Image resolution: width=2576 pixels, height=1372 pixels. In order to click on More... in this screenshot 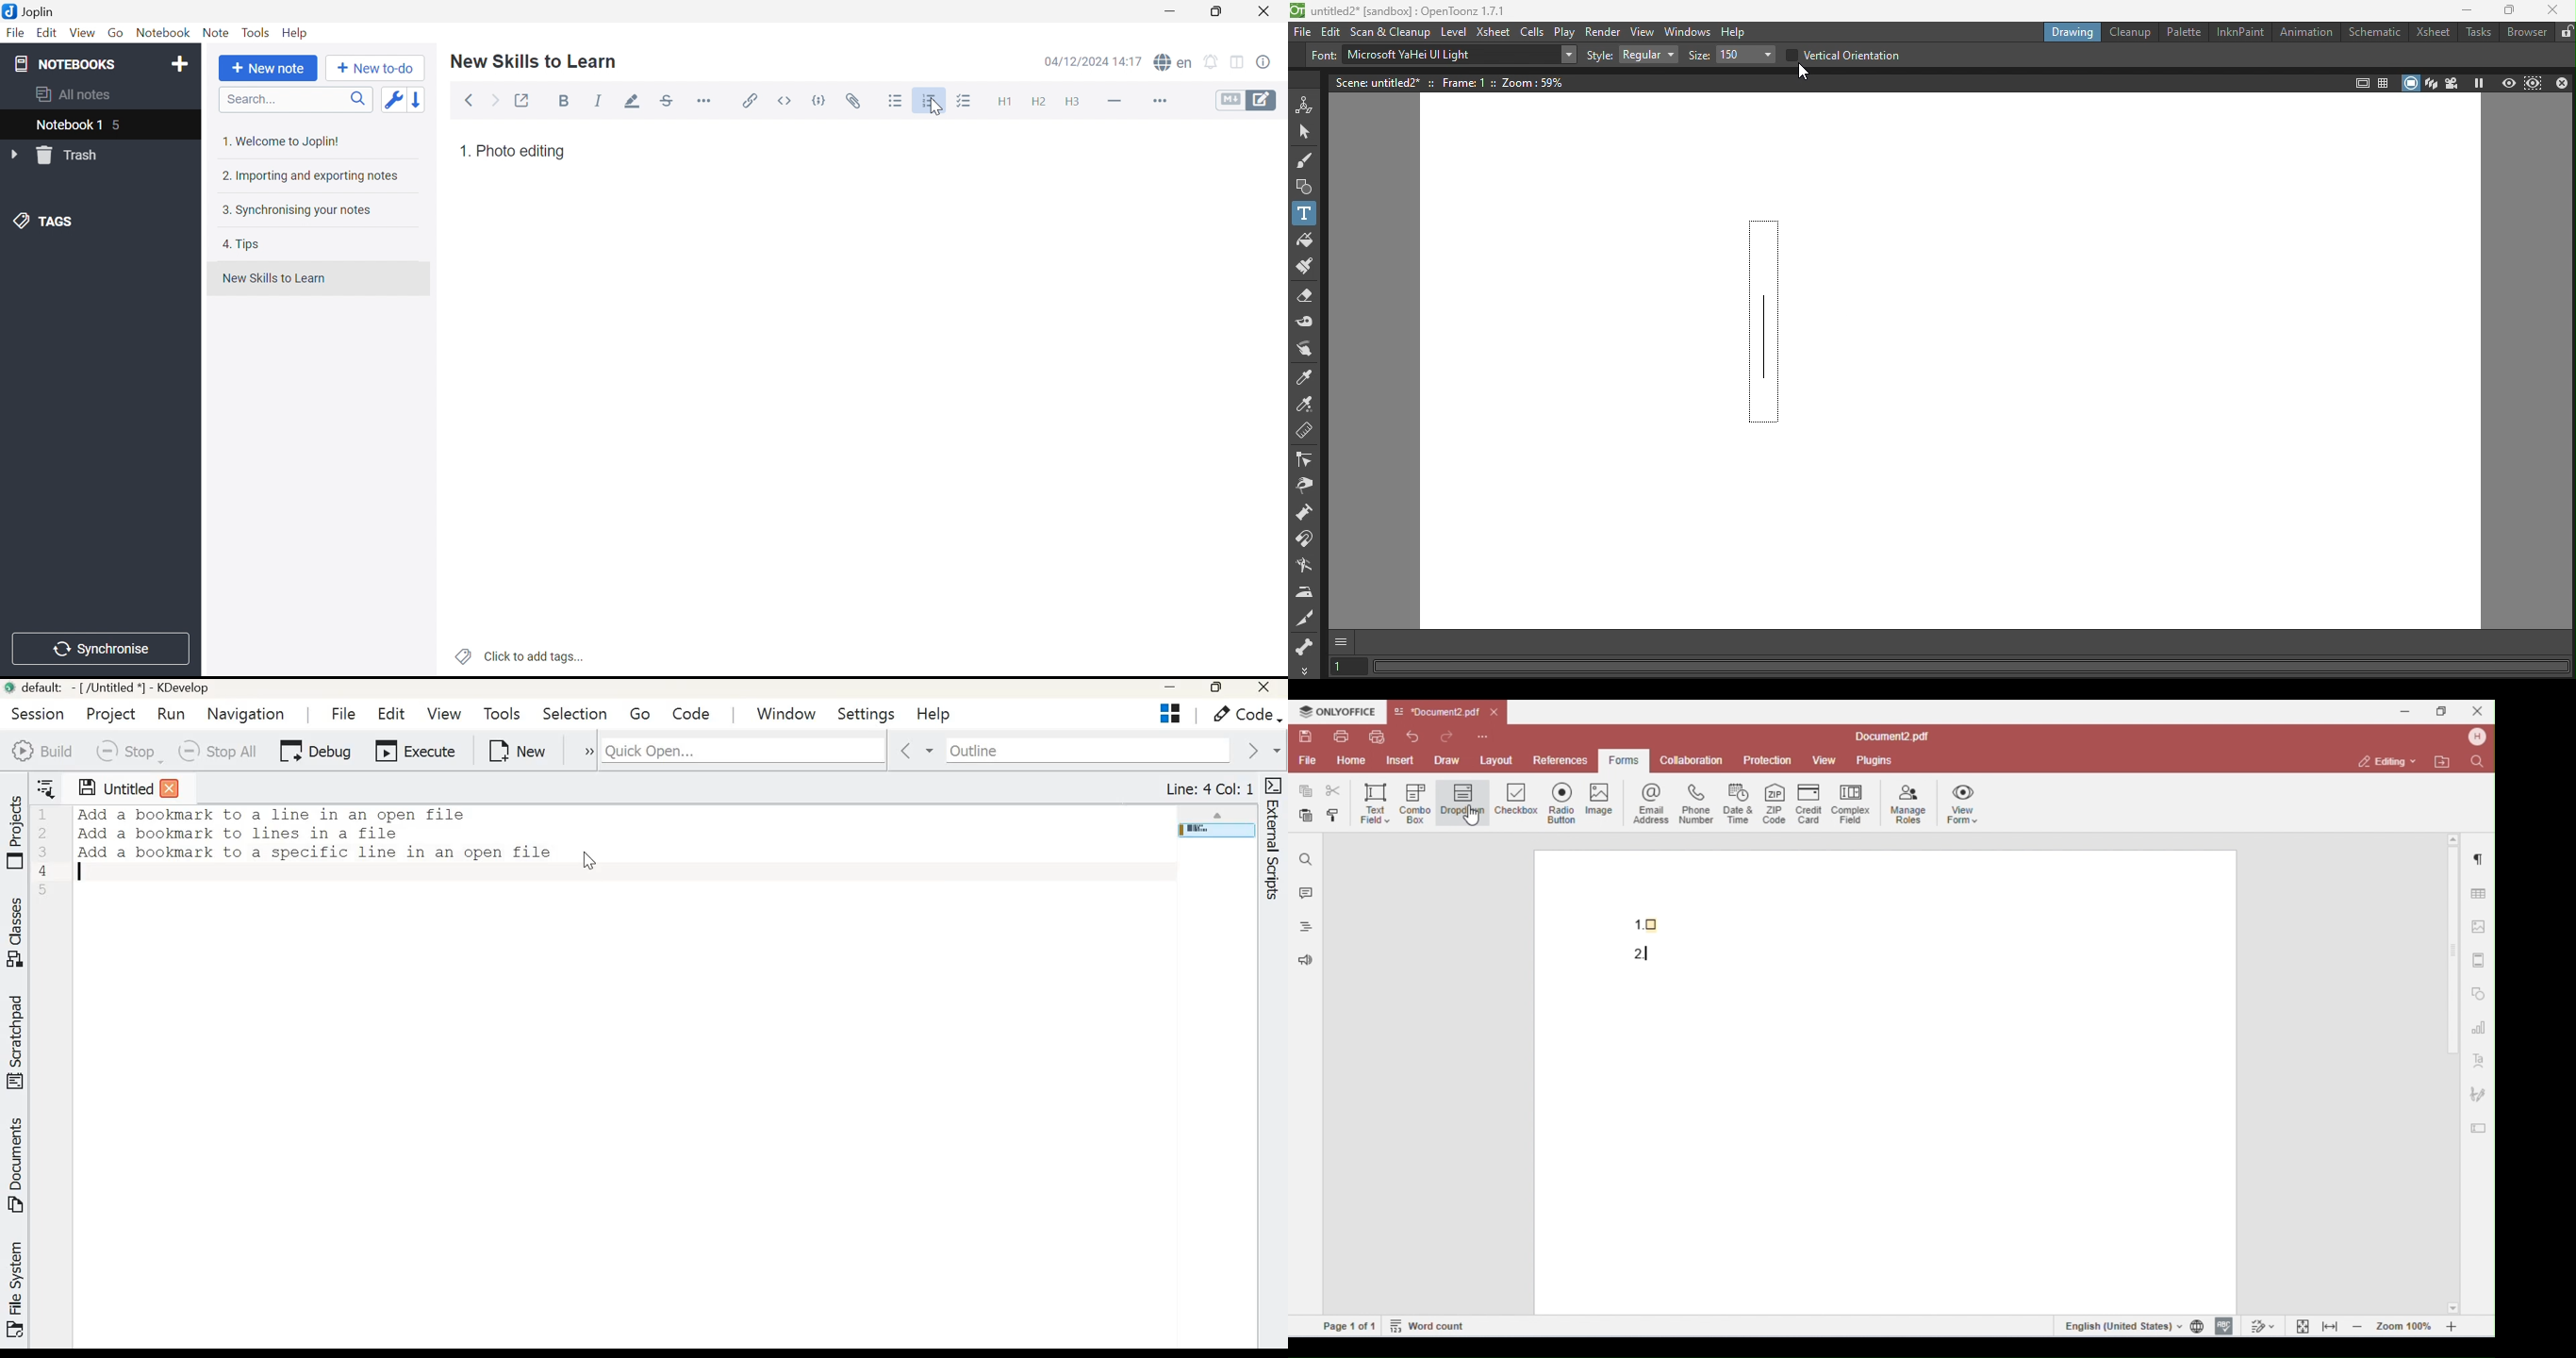, I will do `click(1158, 102)`.